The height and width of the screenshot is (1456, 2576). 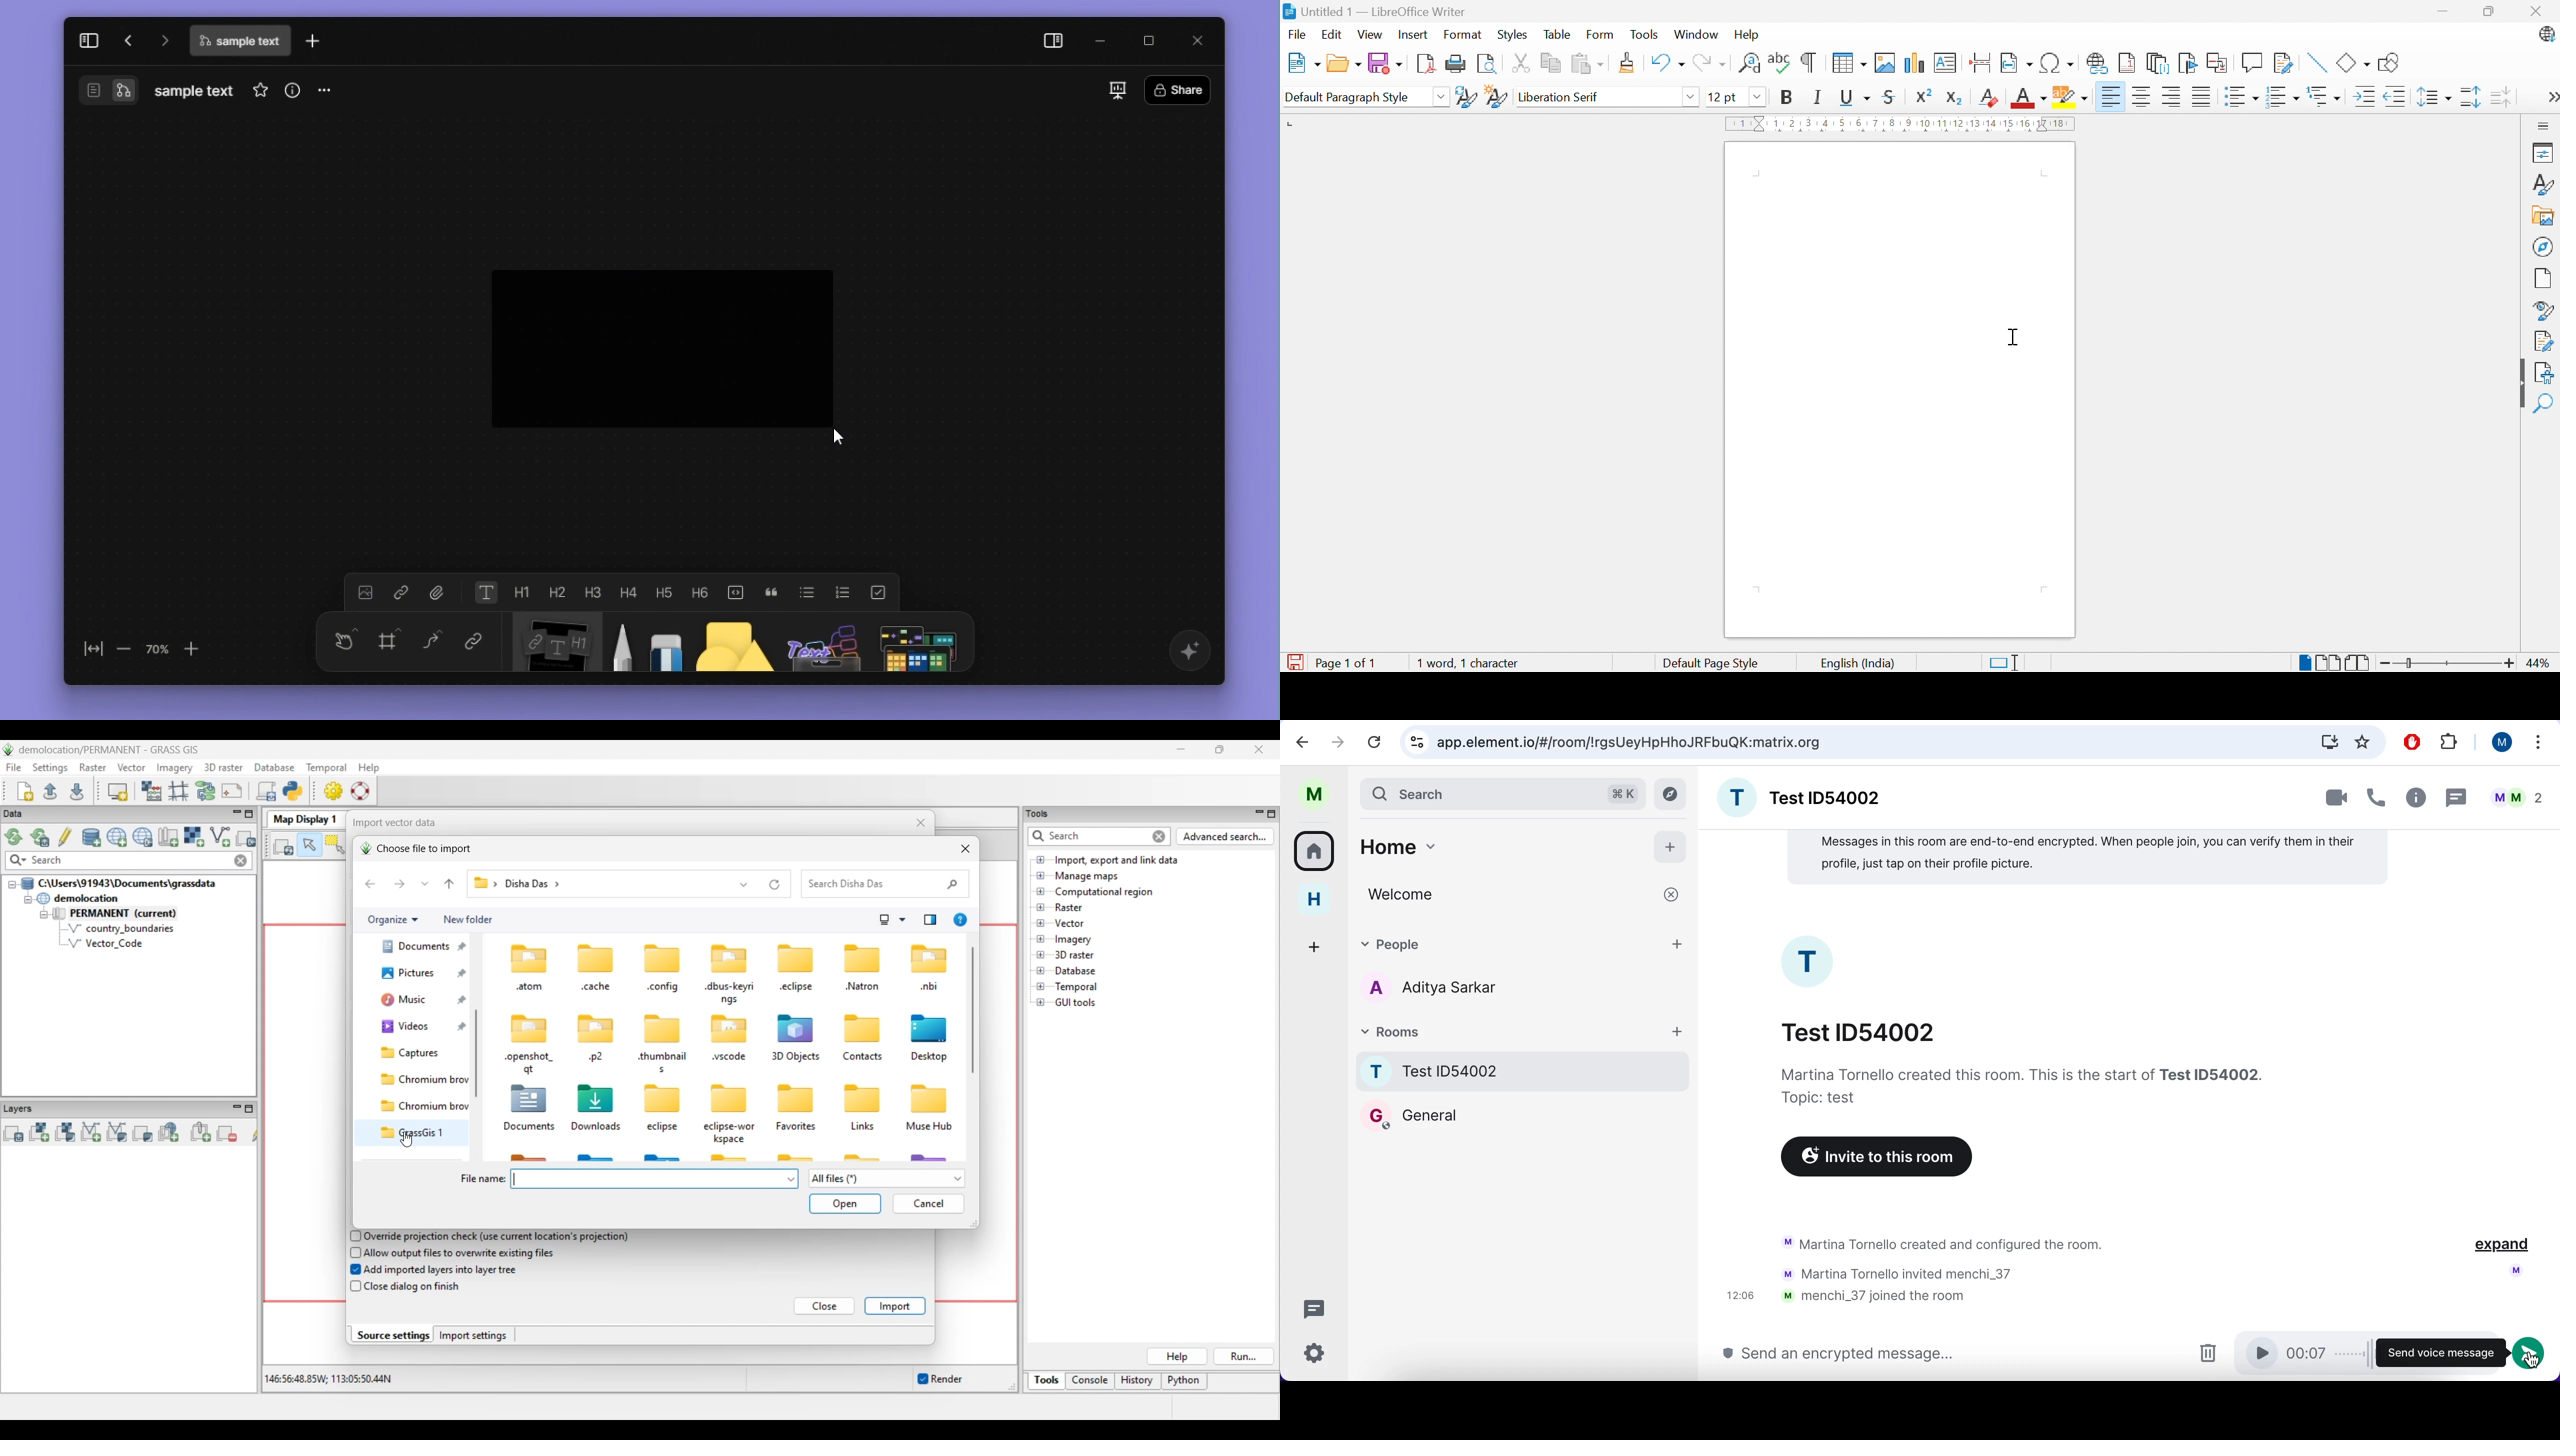 I want to click on Basic shapes, so click(x=2354, y=63).